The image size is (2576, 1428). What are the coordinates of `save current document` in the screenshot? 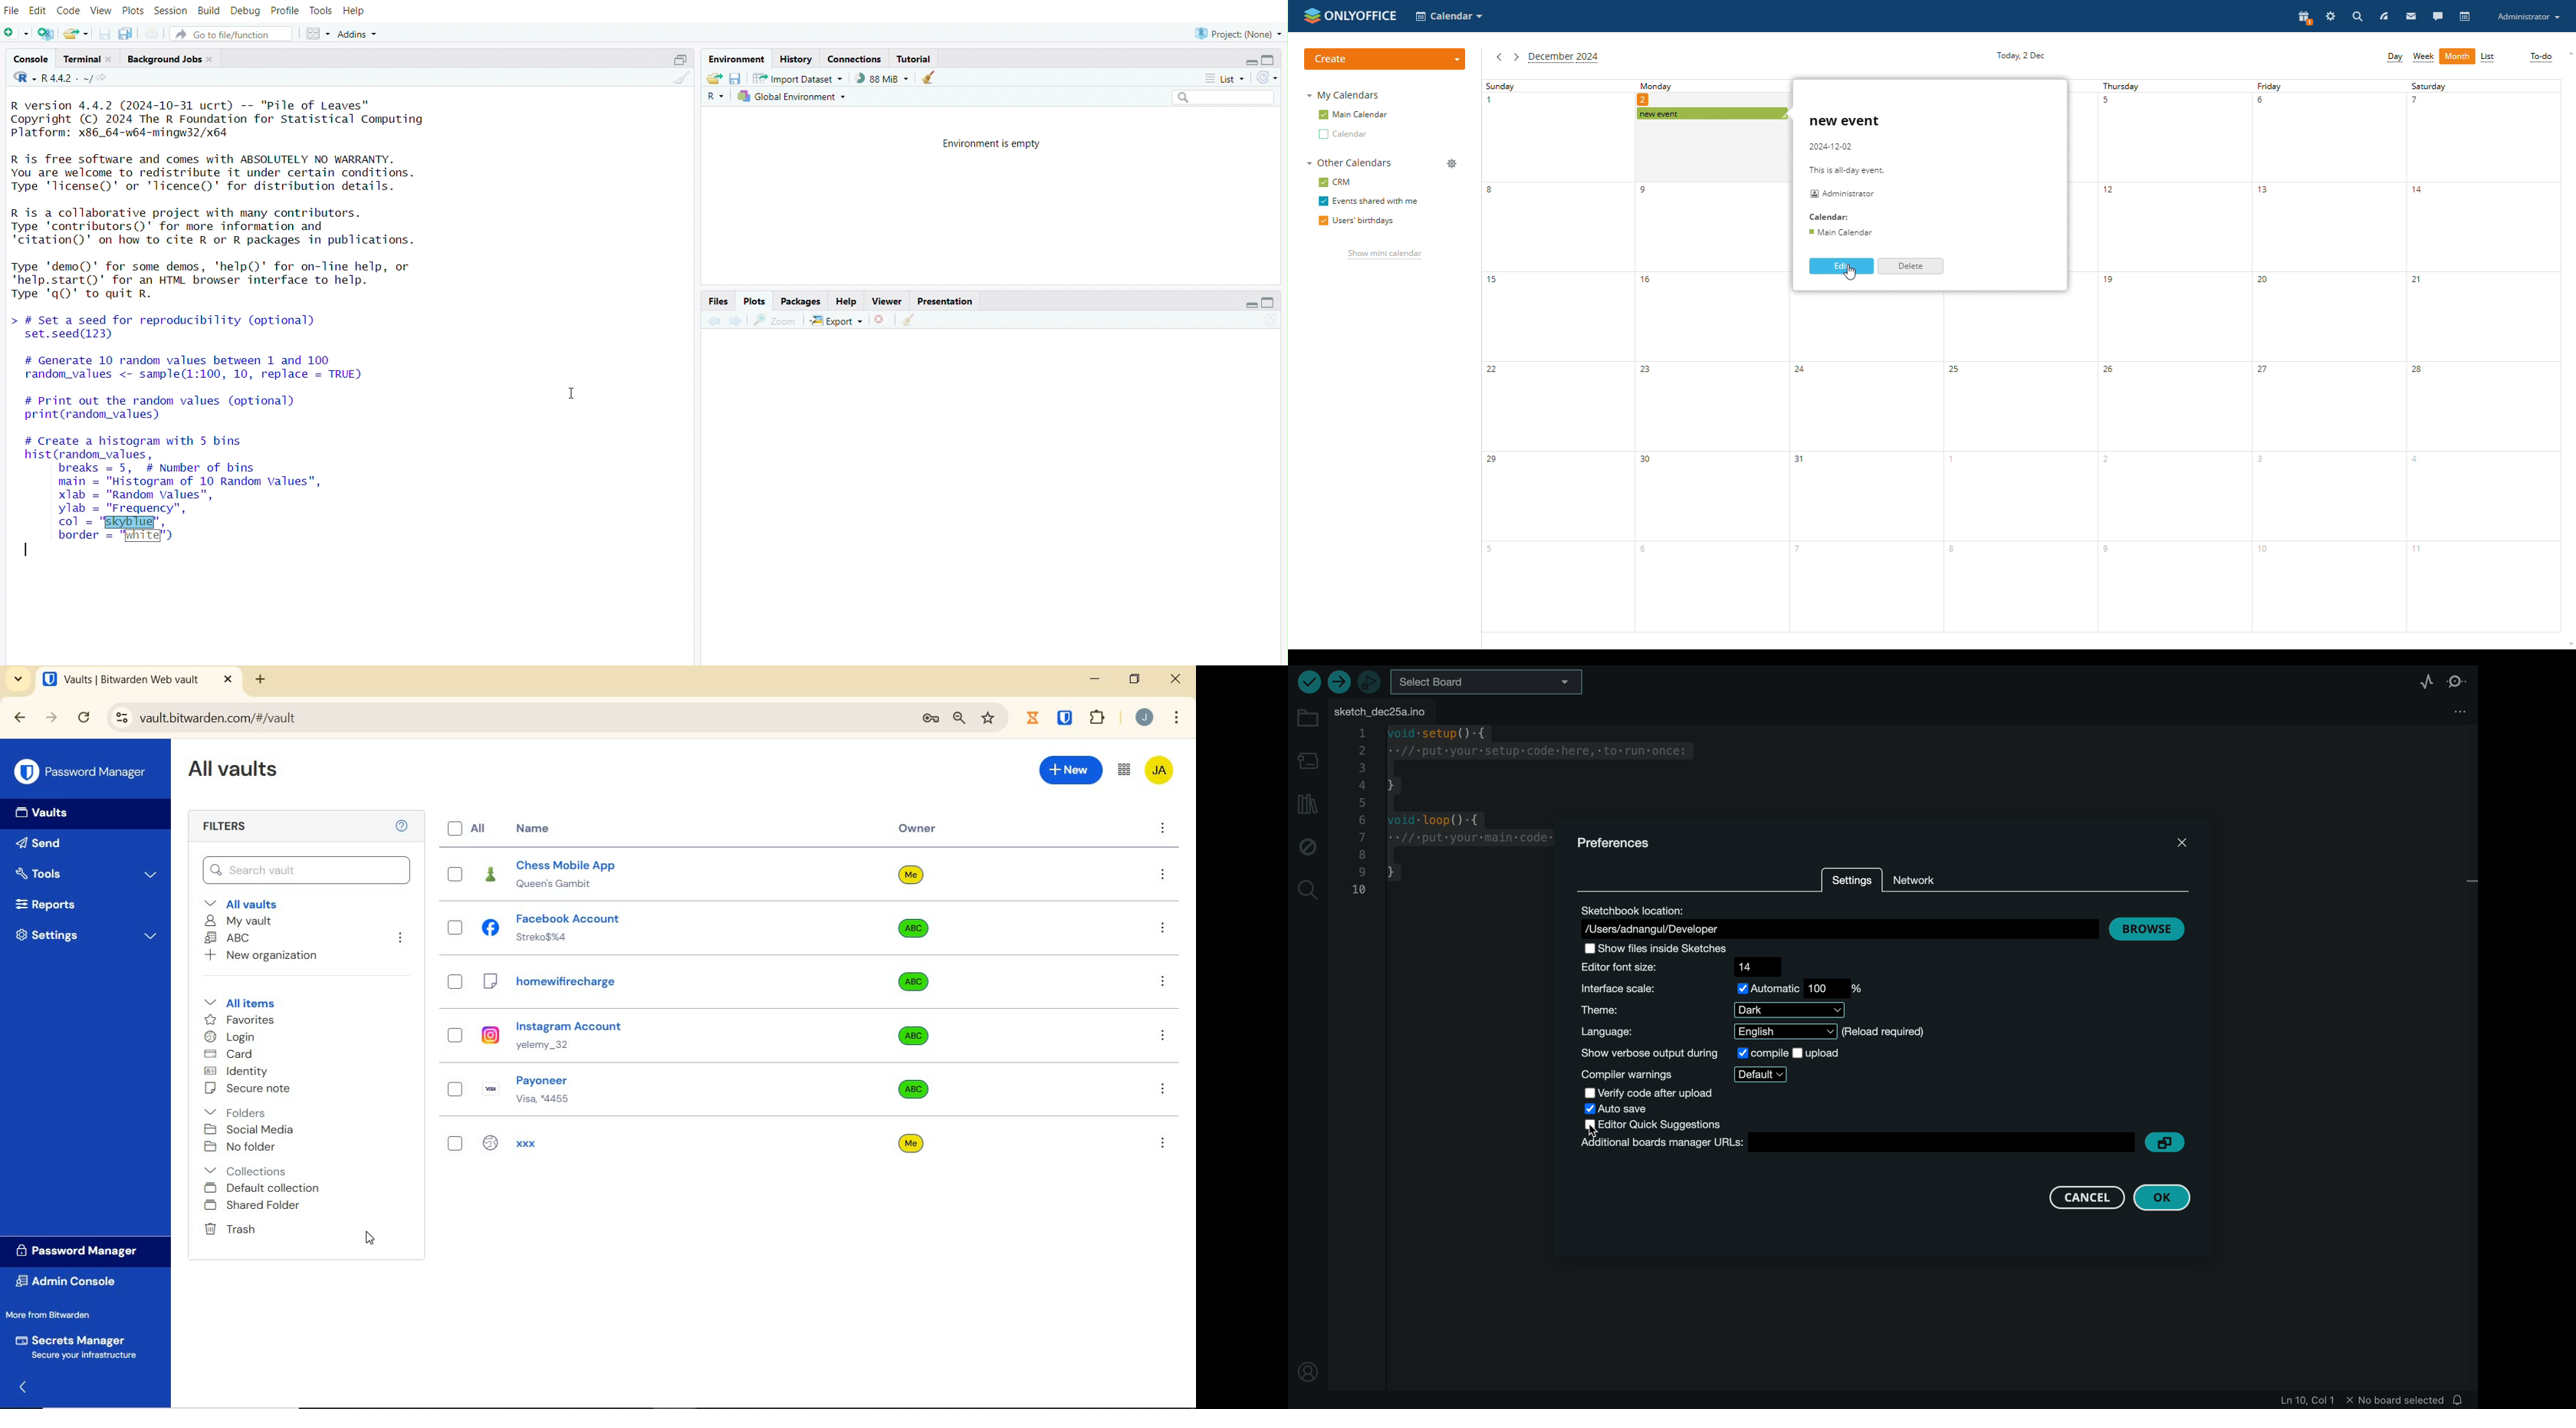 It's located at (103, 33).